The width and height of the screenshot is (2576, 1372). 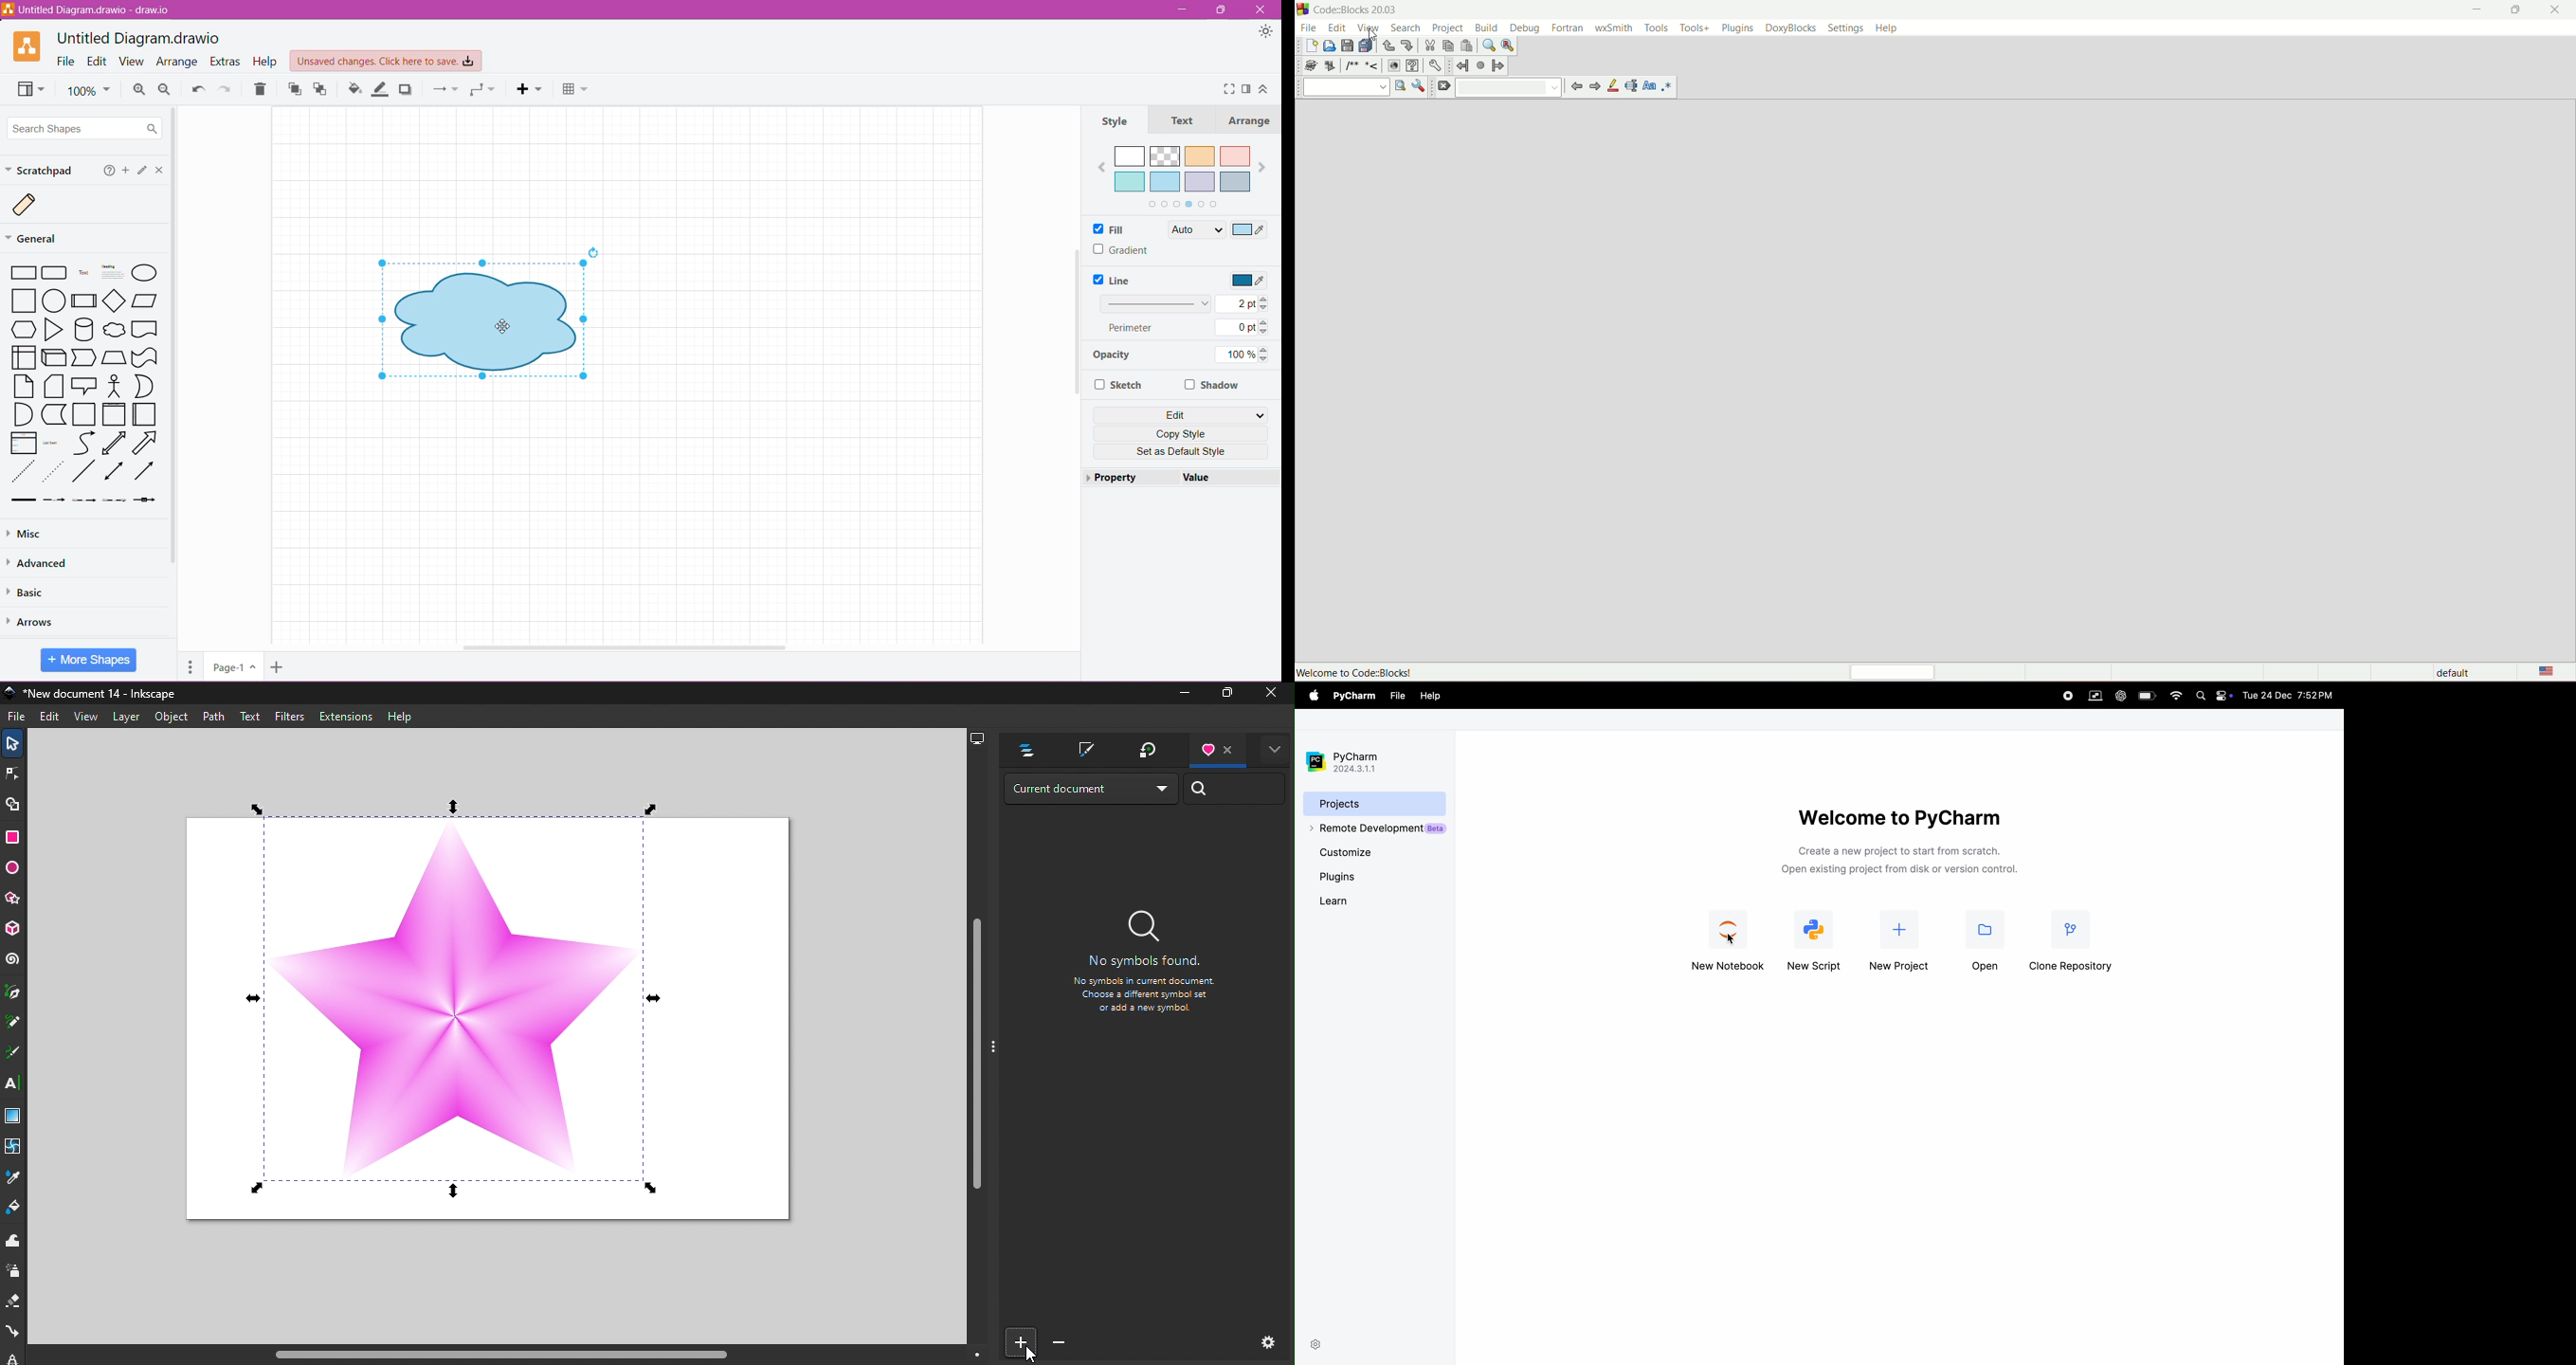 I want to click on battery, so click(x=2145, y=696).